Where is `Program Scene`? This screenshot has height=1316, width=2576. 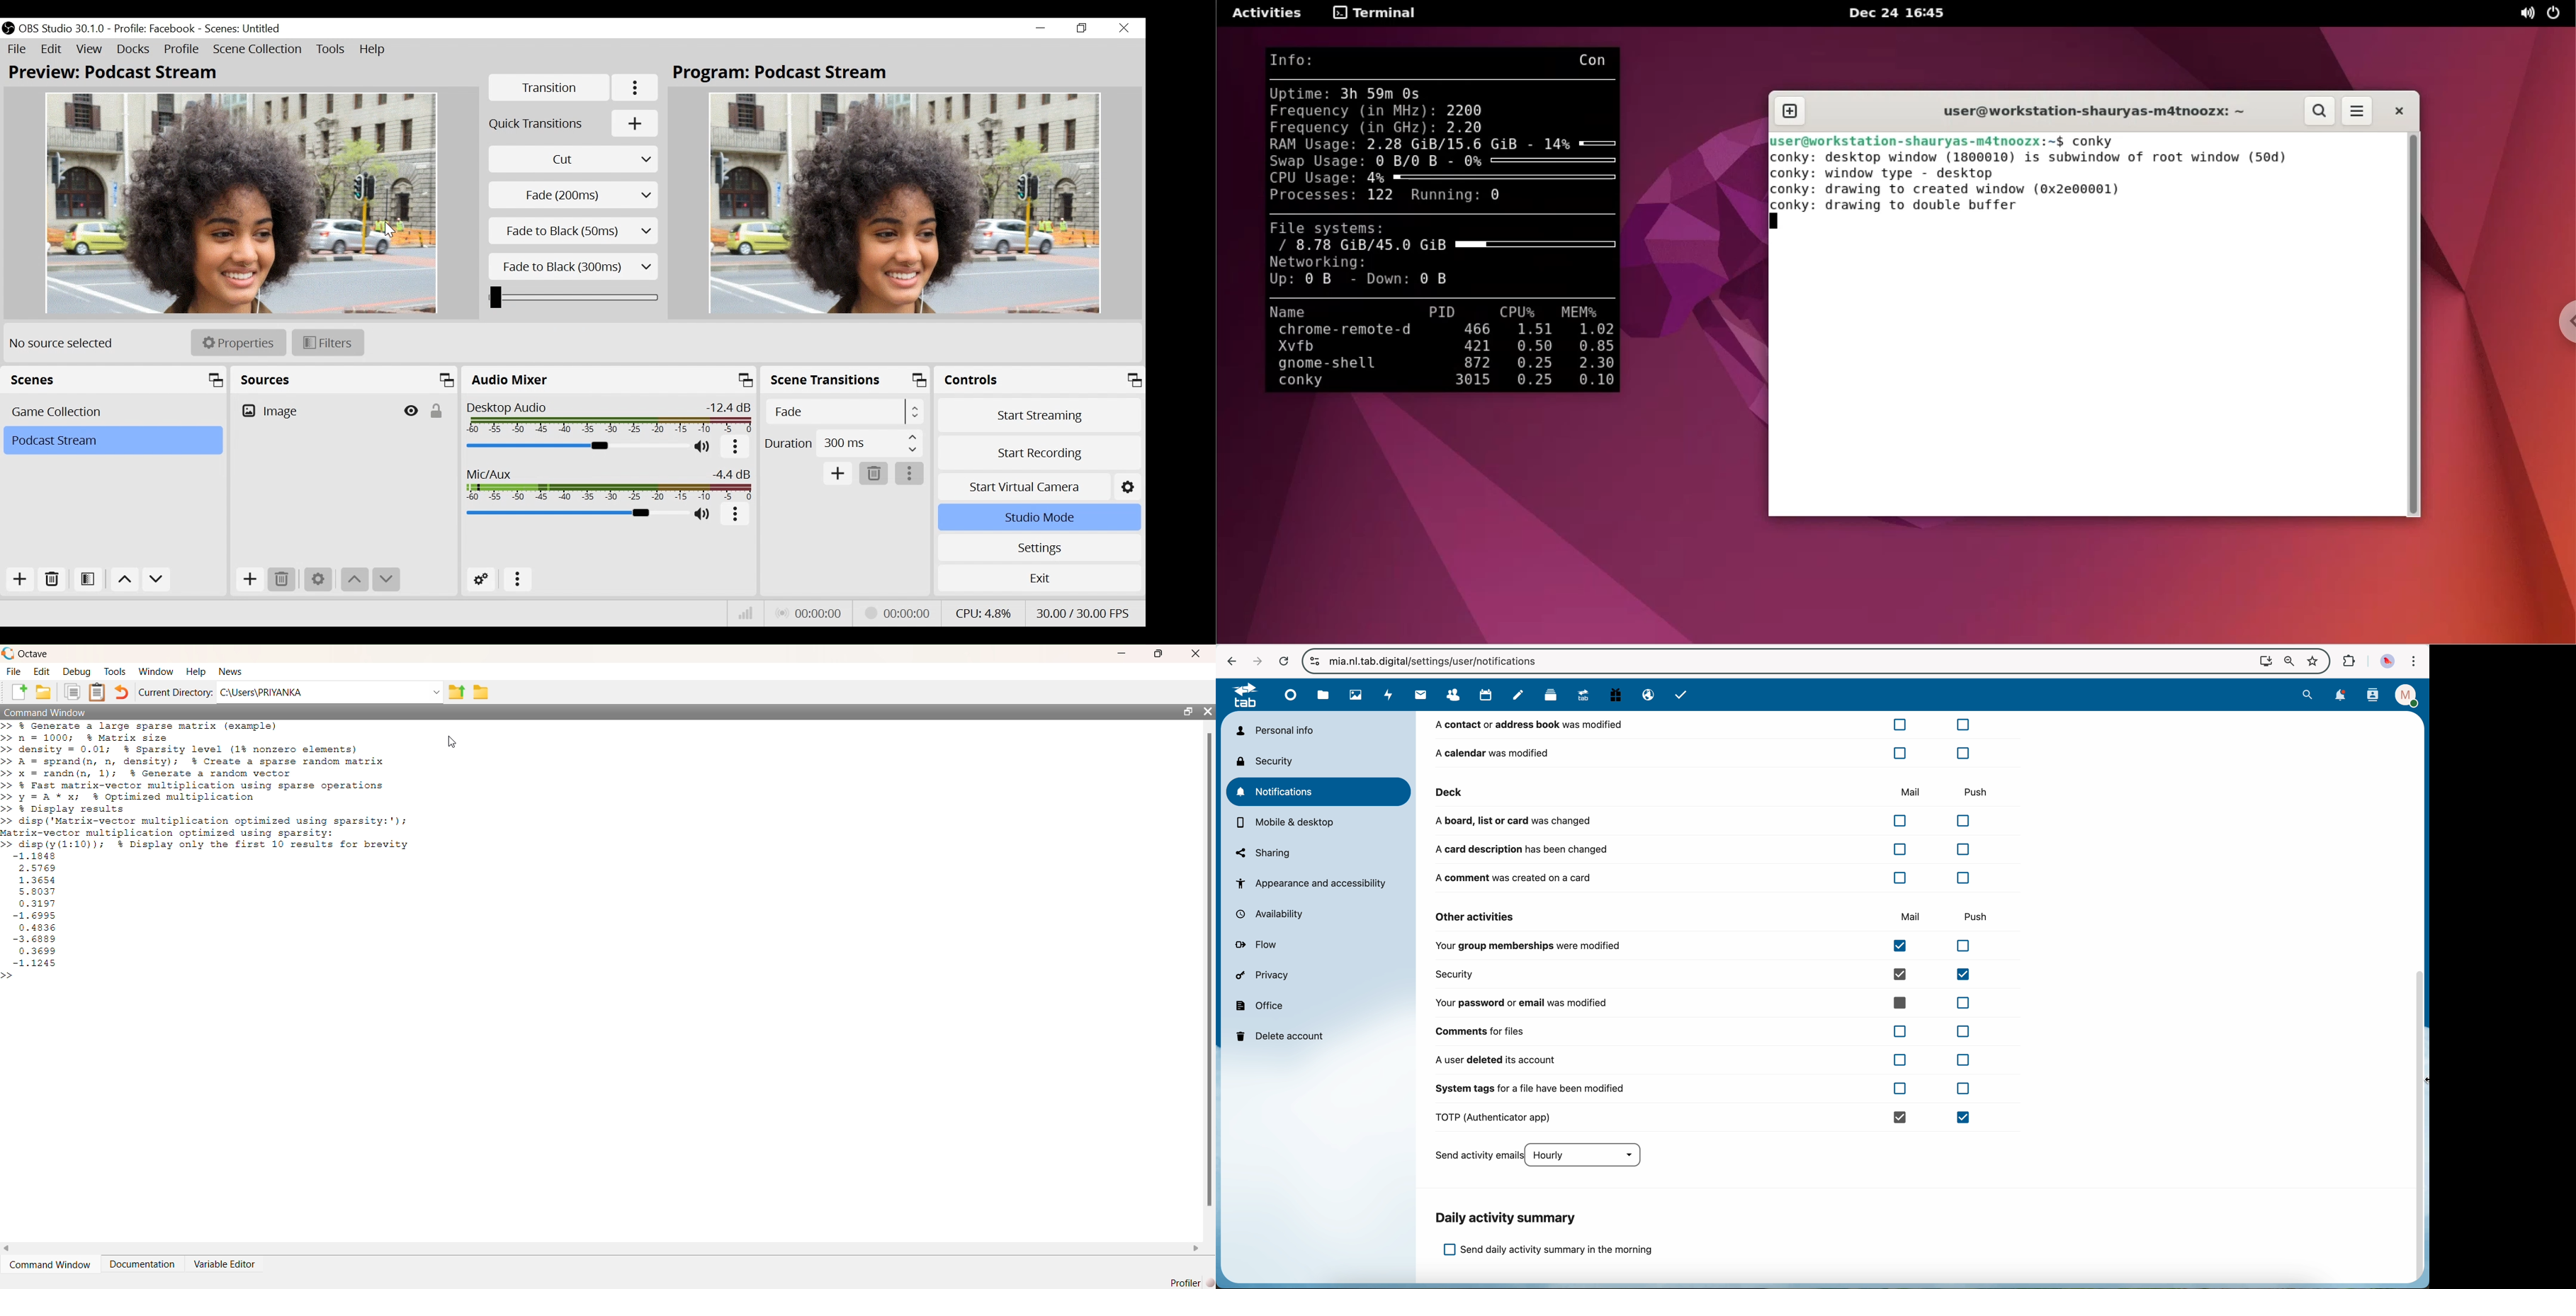 Program Scene is located at coordinates (906, 202).